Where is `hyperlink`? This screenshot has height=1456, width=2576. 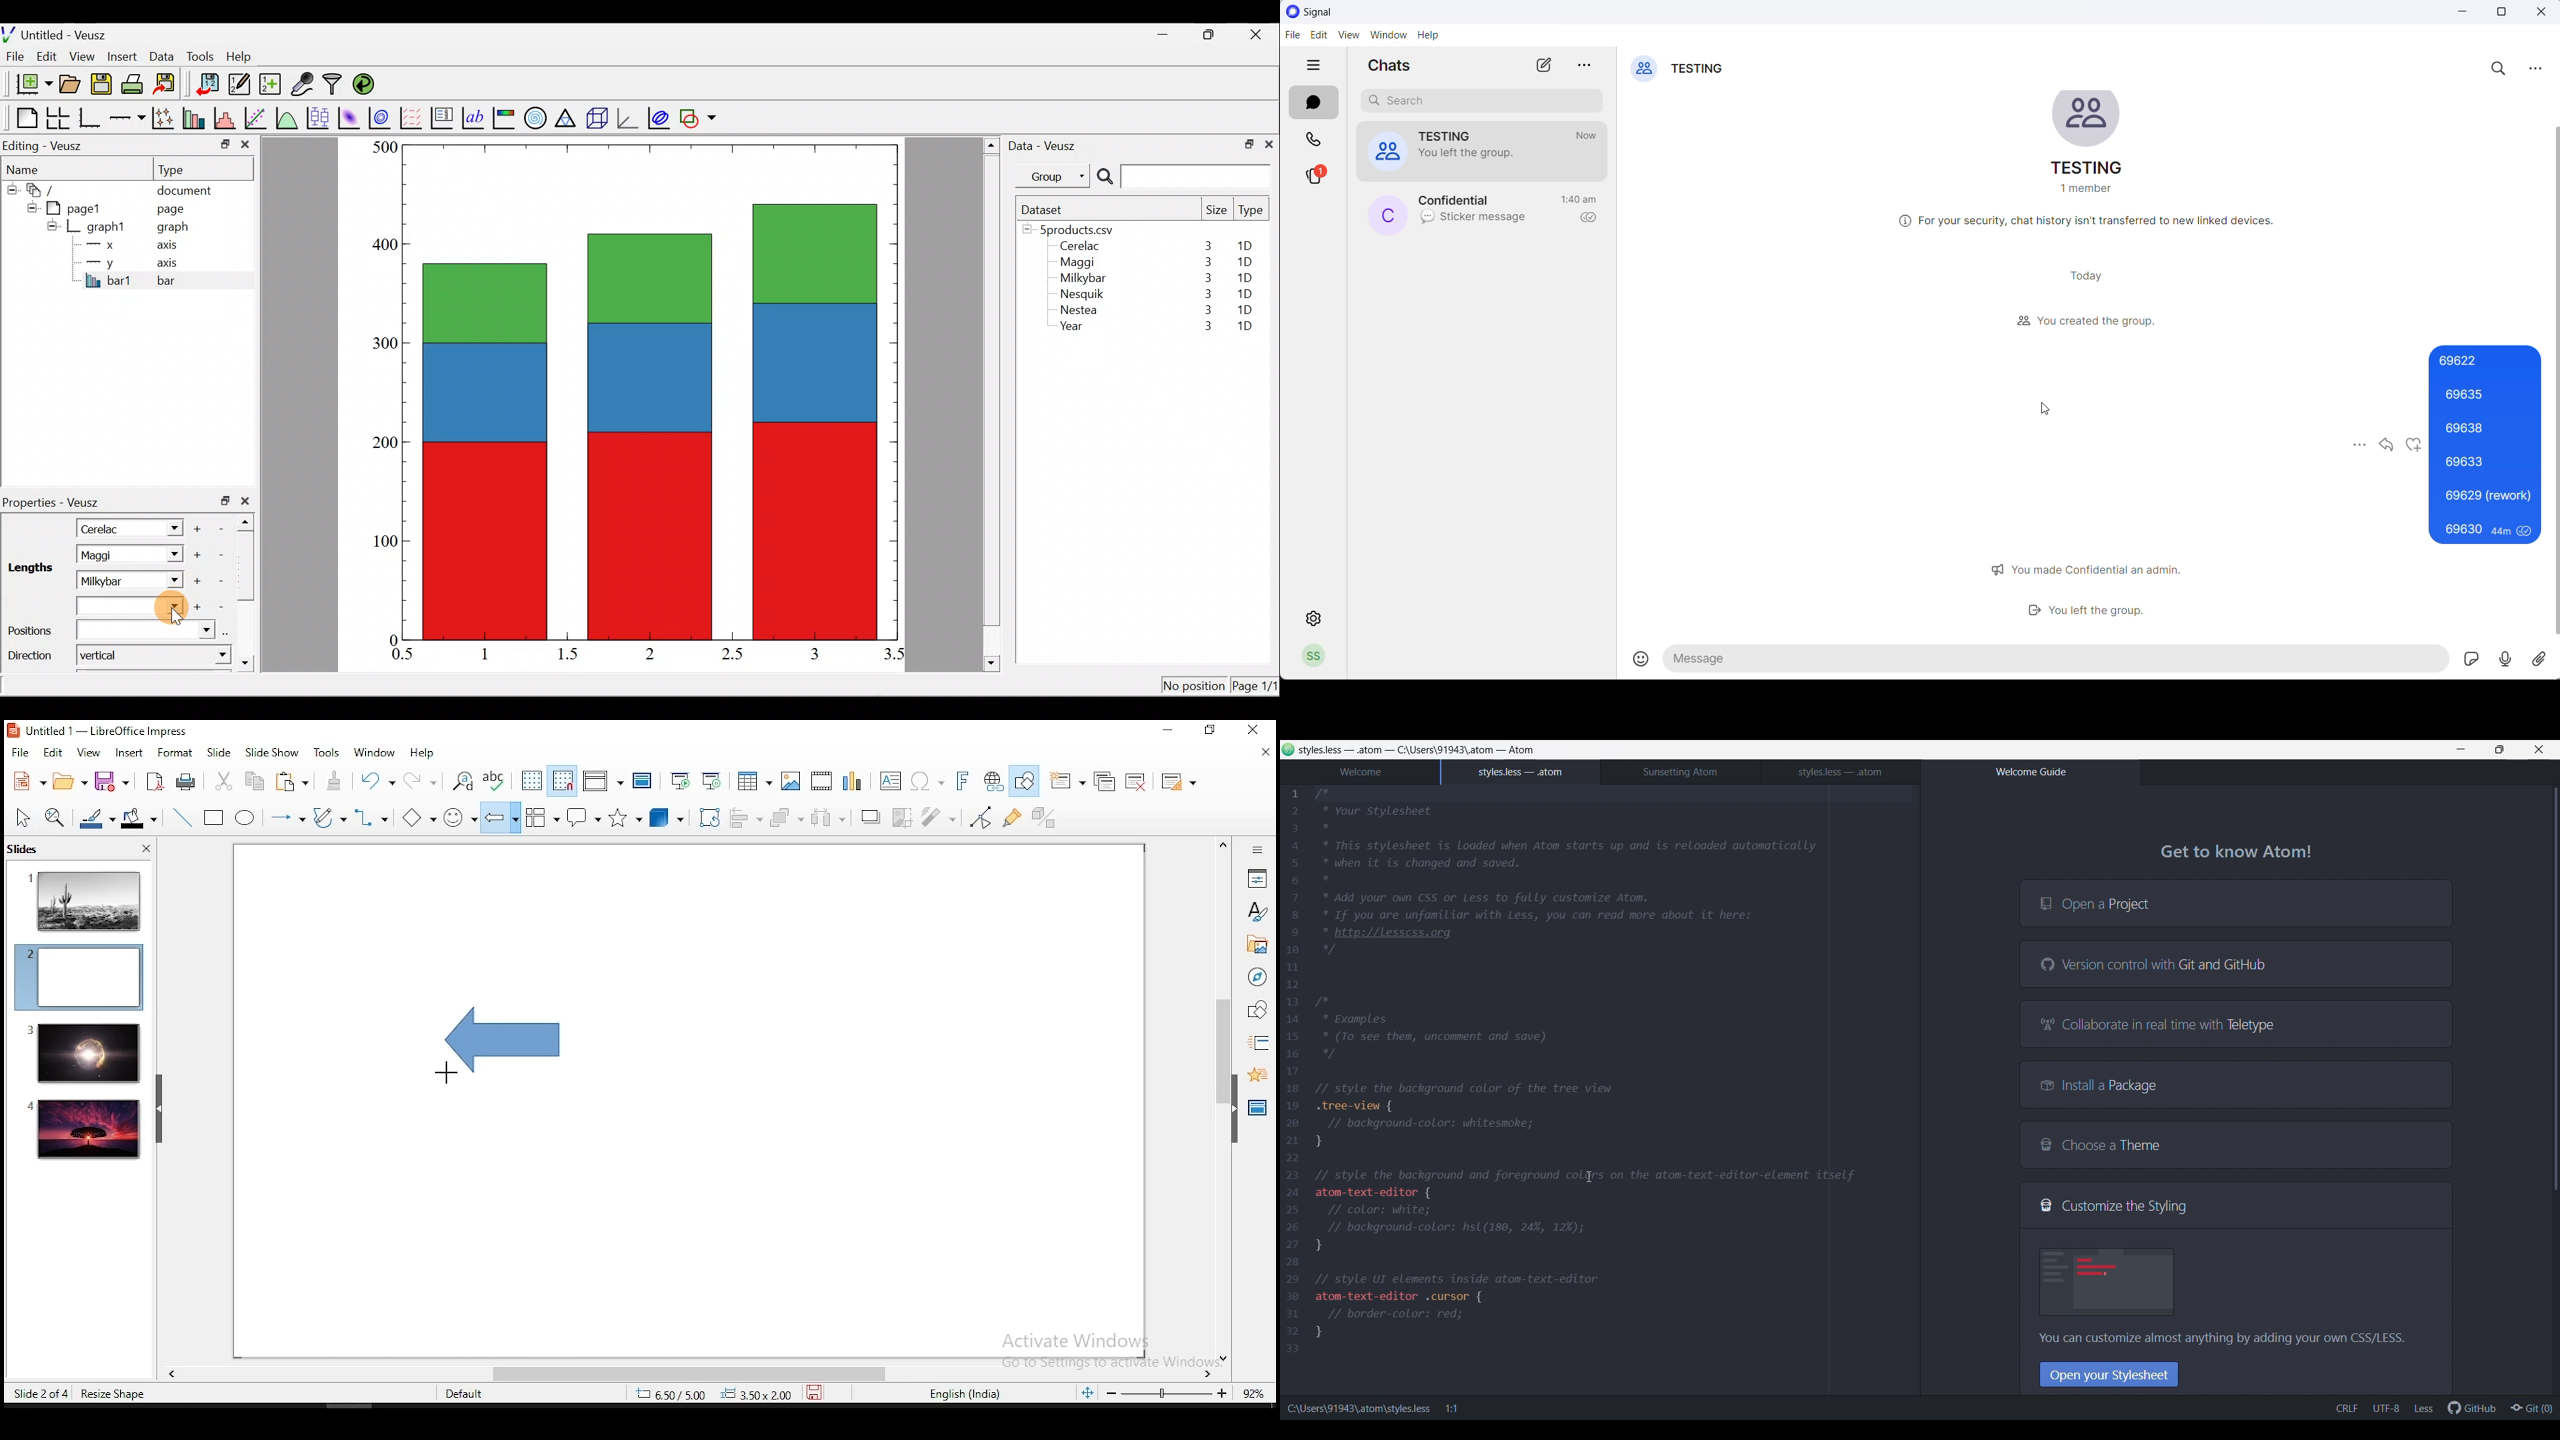 hyperlink is located at coordinates (994, 782).